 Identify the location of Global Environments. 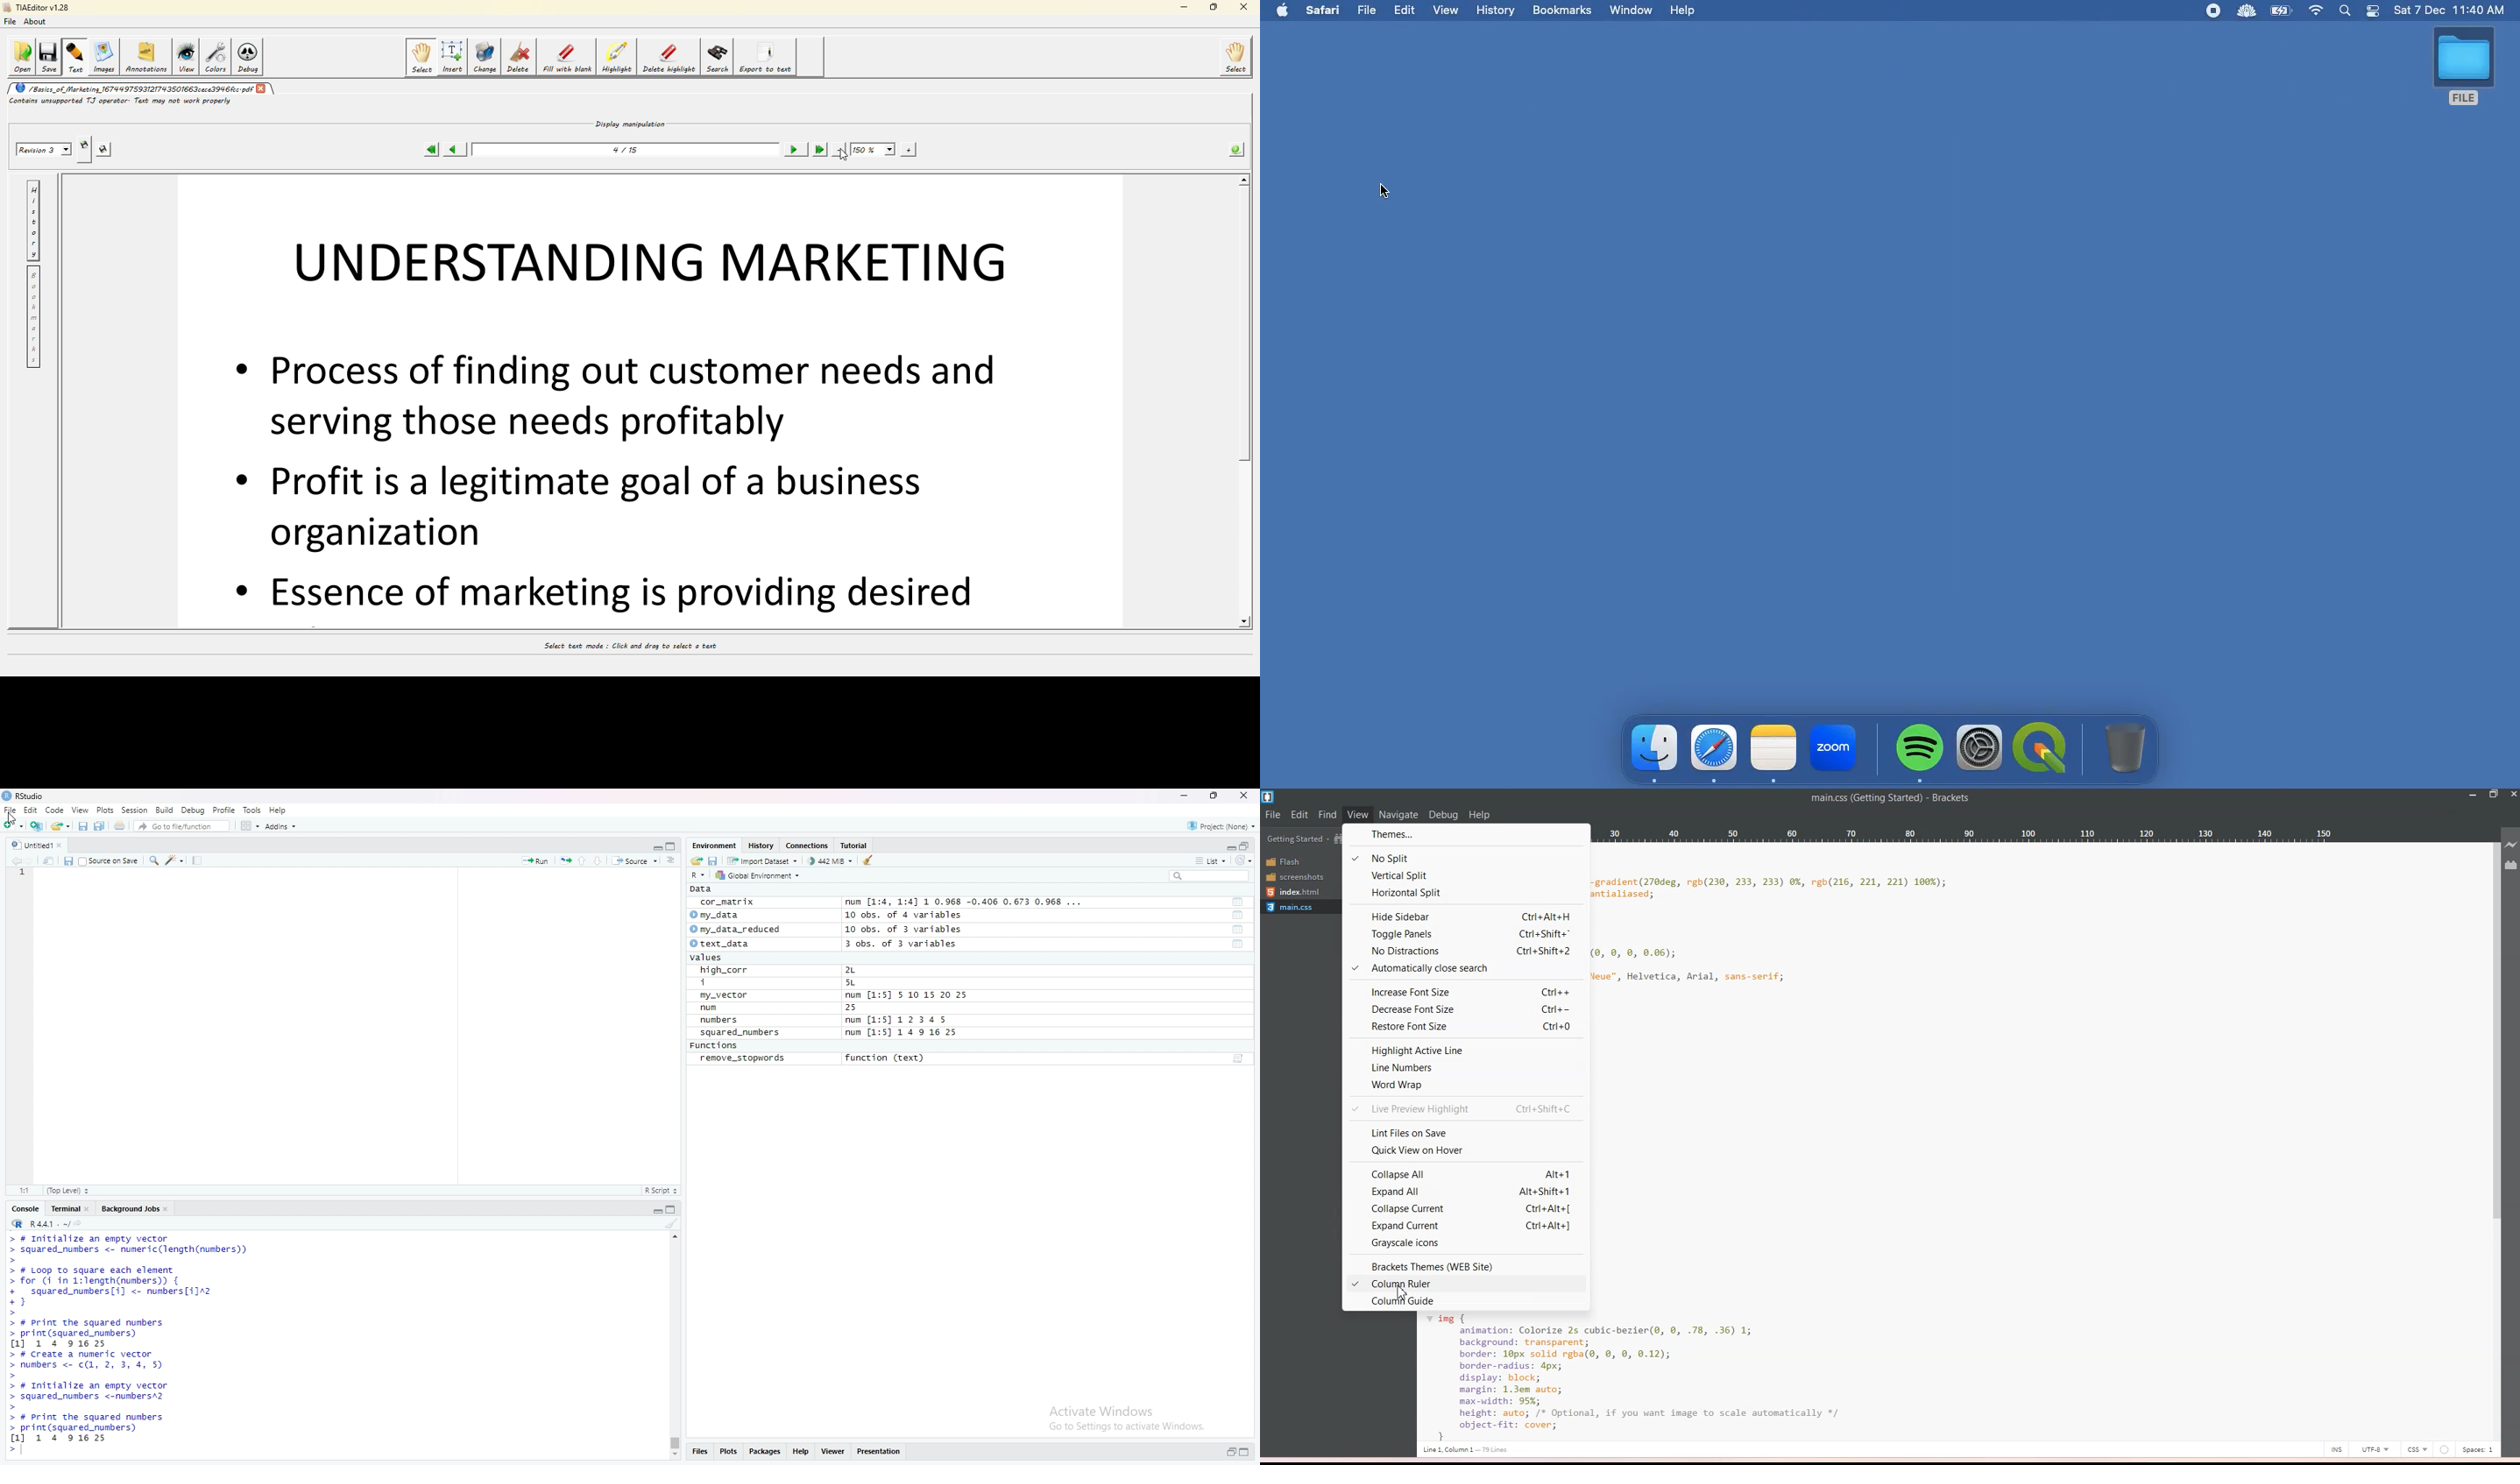
(756, 876).